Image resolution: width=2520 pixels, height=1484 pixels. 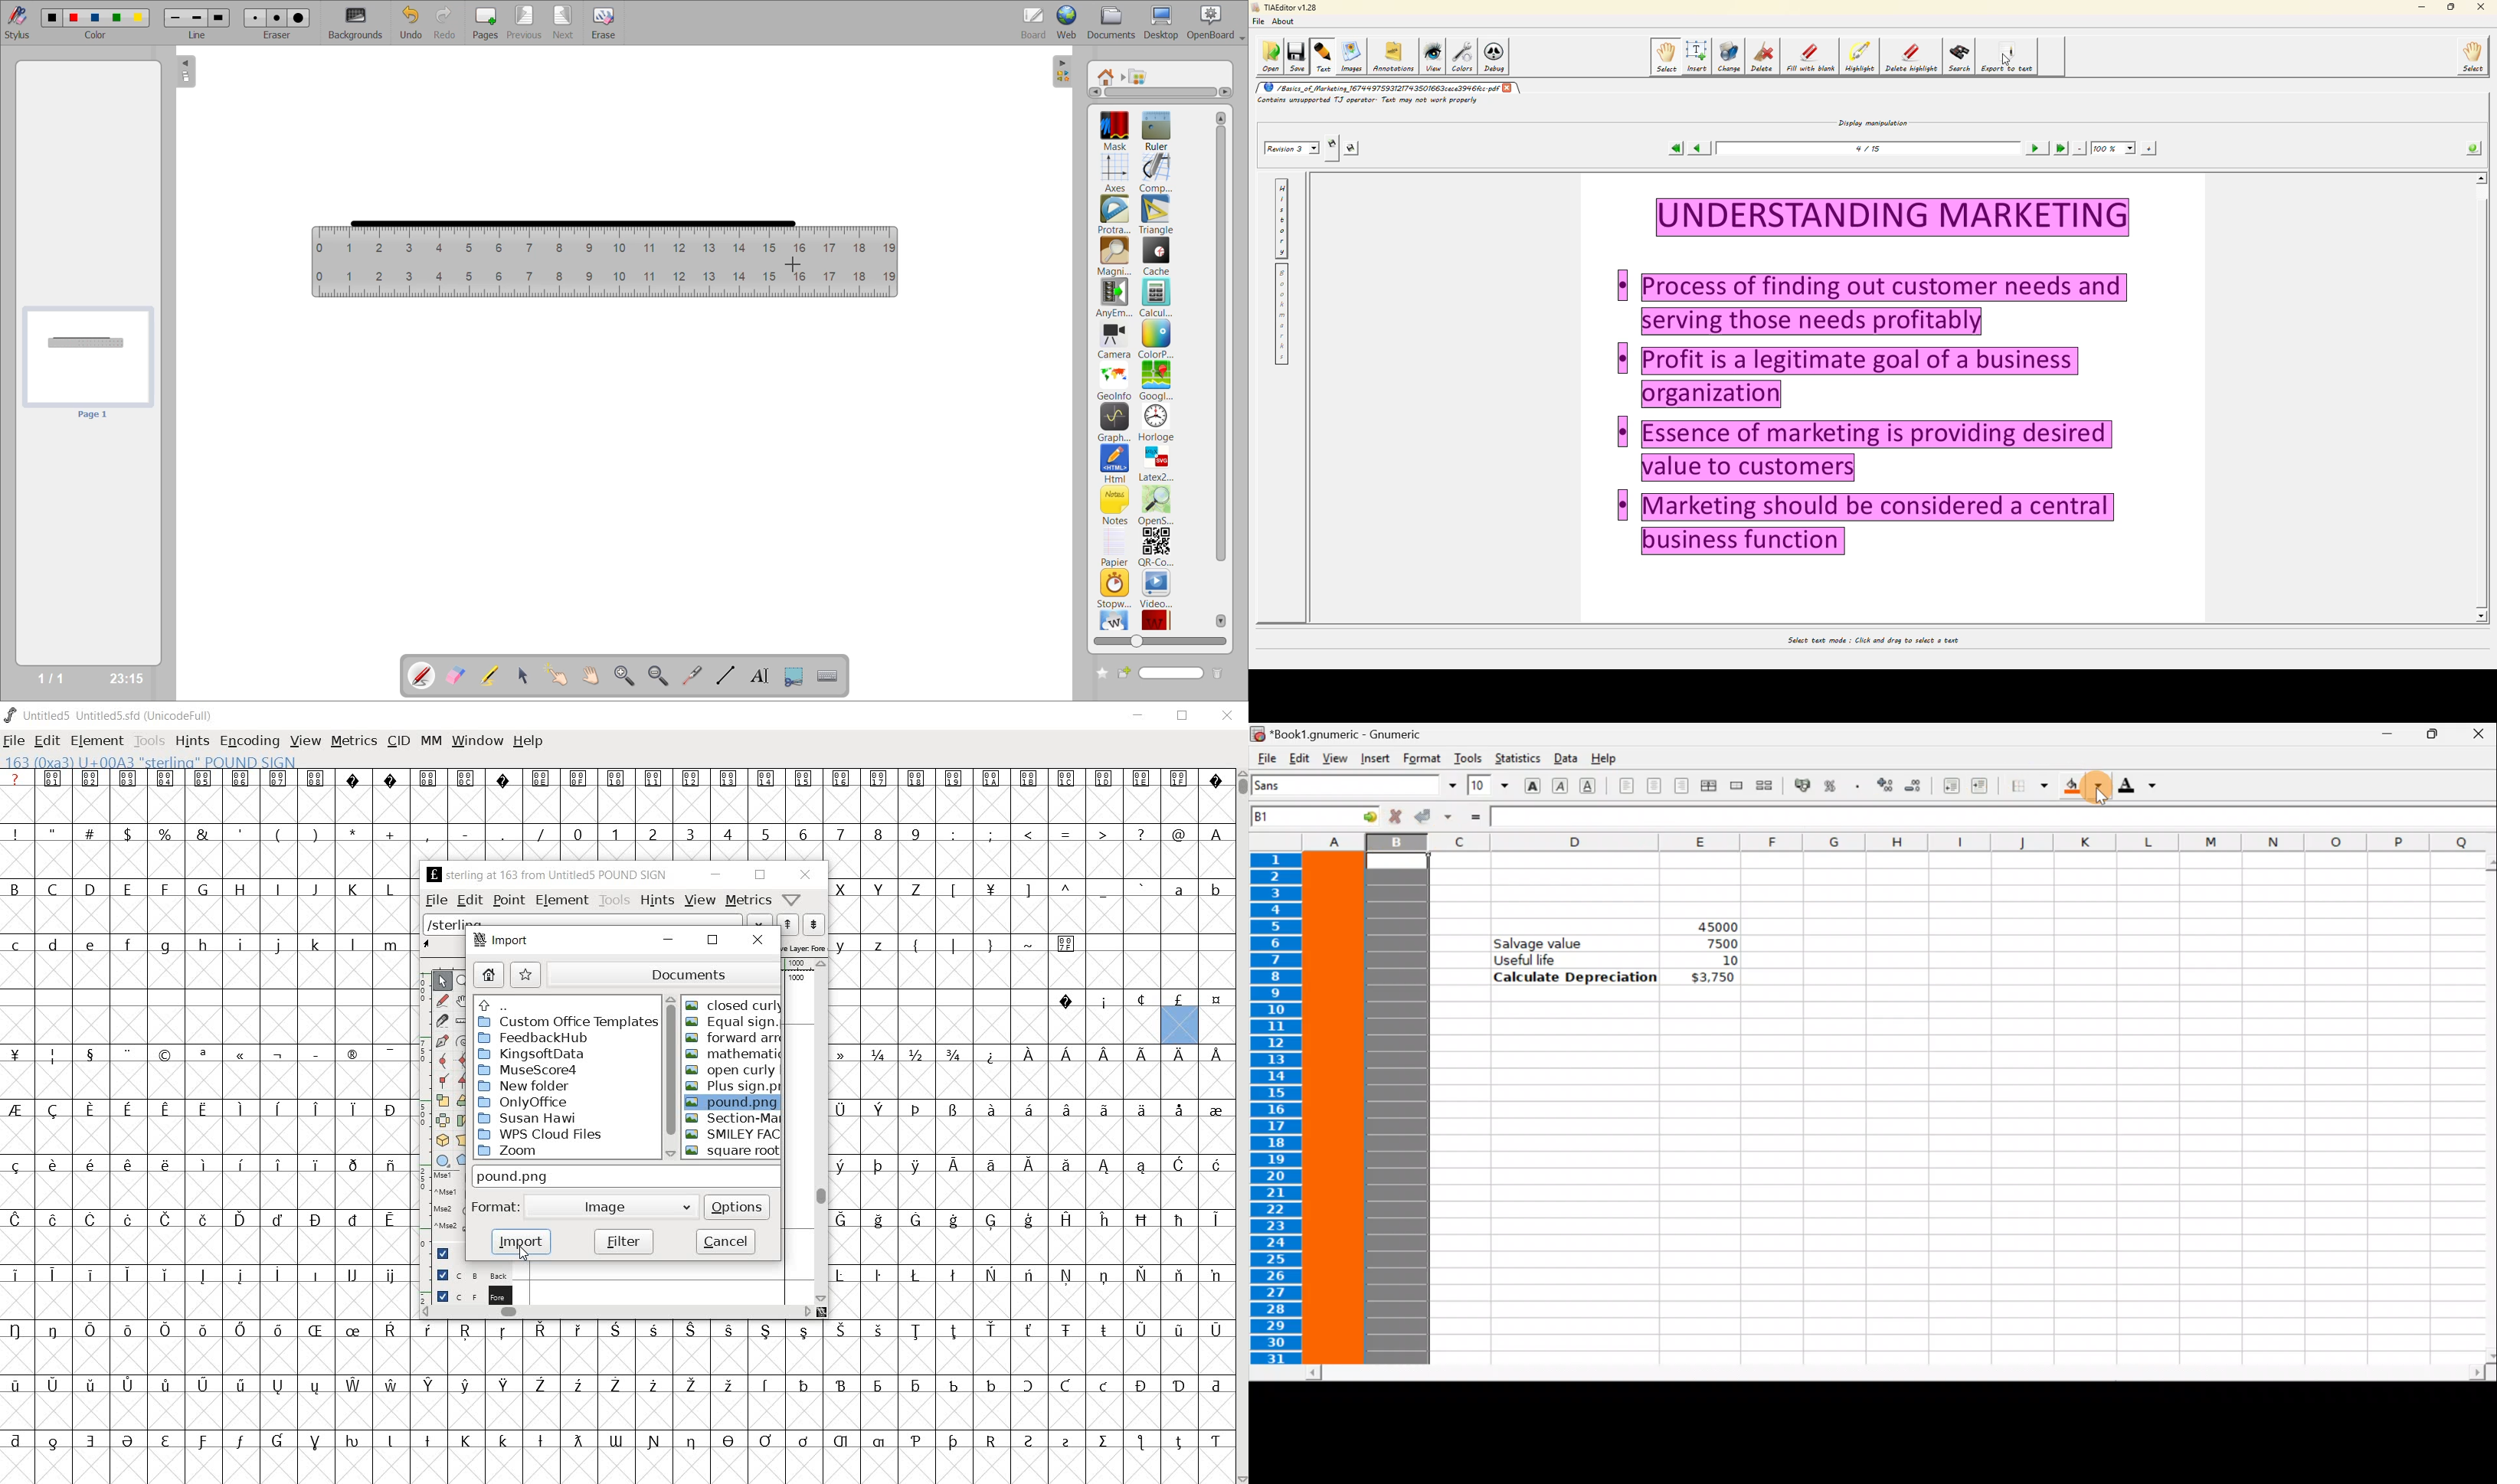 What do you see at coordinates (444, 1254) in the screenshot?
I see `Guide layer` at bounding box center [444, 1254].